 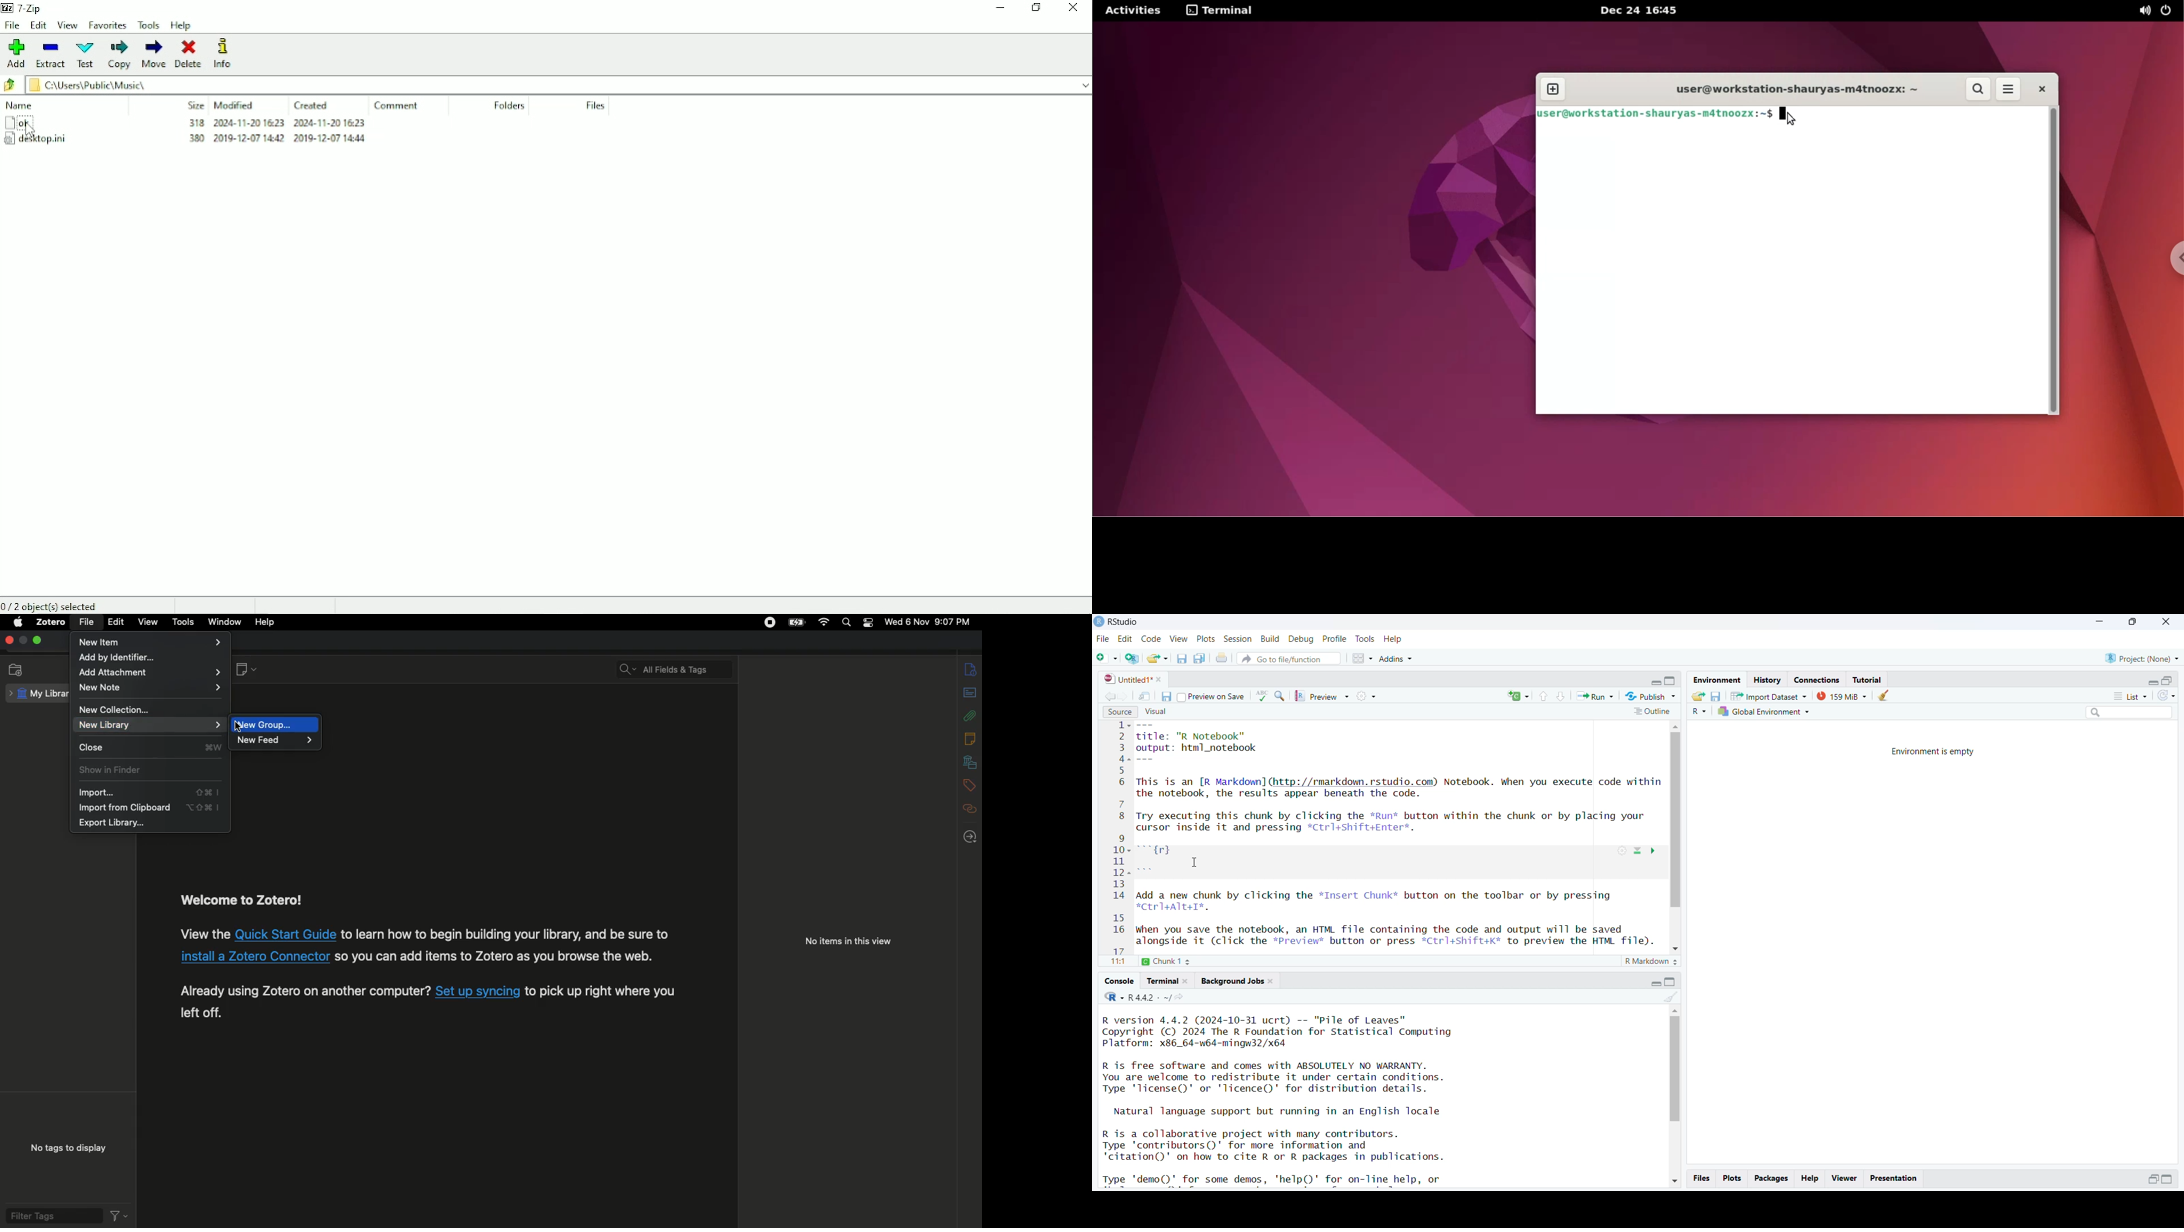 What do you see at coordinates (678, 666) in the screenshot?
I see `All files and tags` at bounding box center [678, 666].